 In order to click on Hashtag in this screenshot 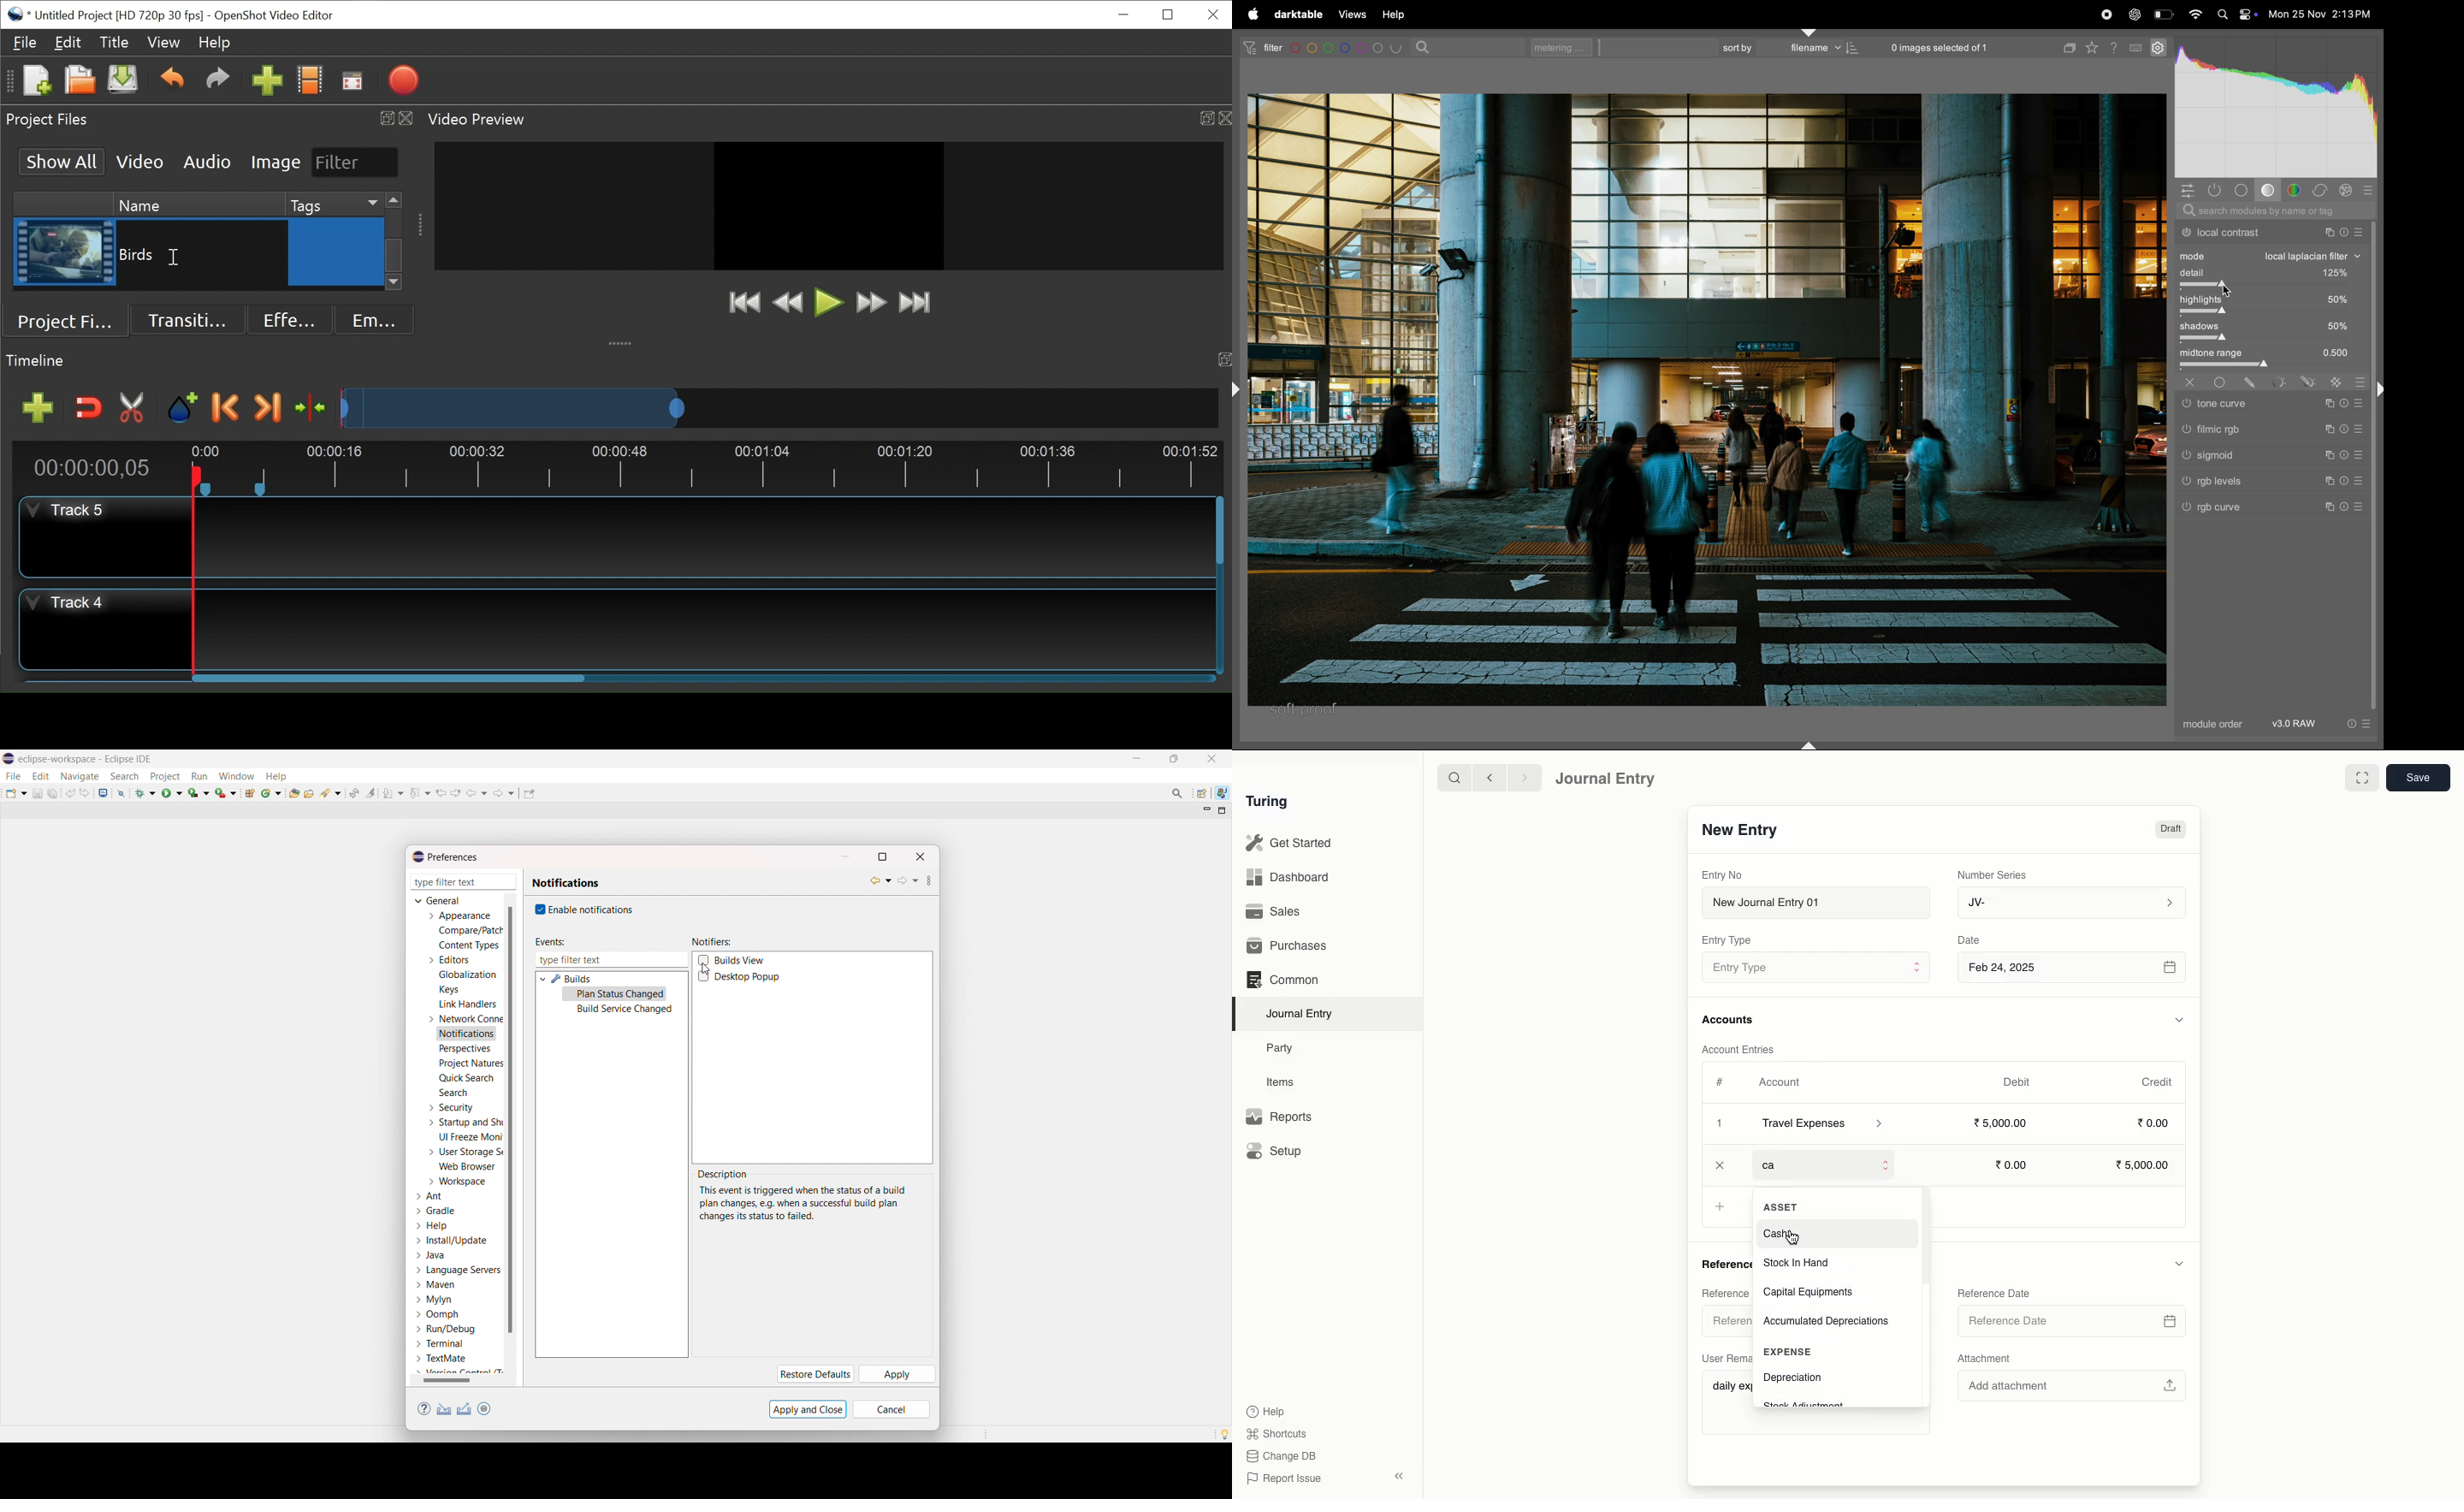, I will do `click(1721, 1081)`.